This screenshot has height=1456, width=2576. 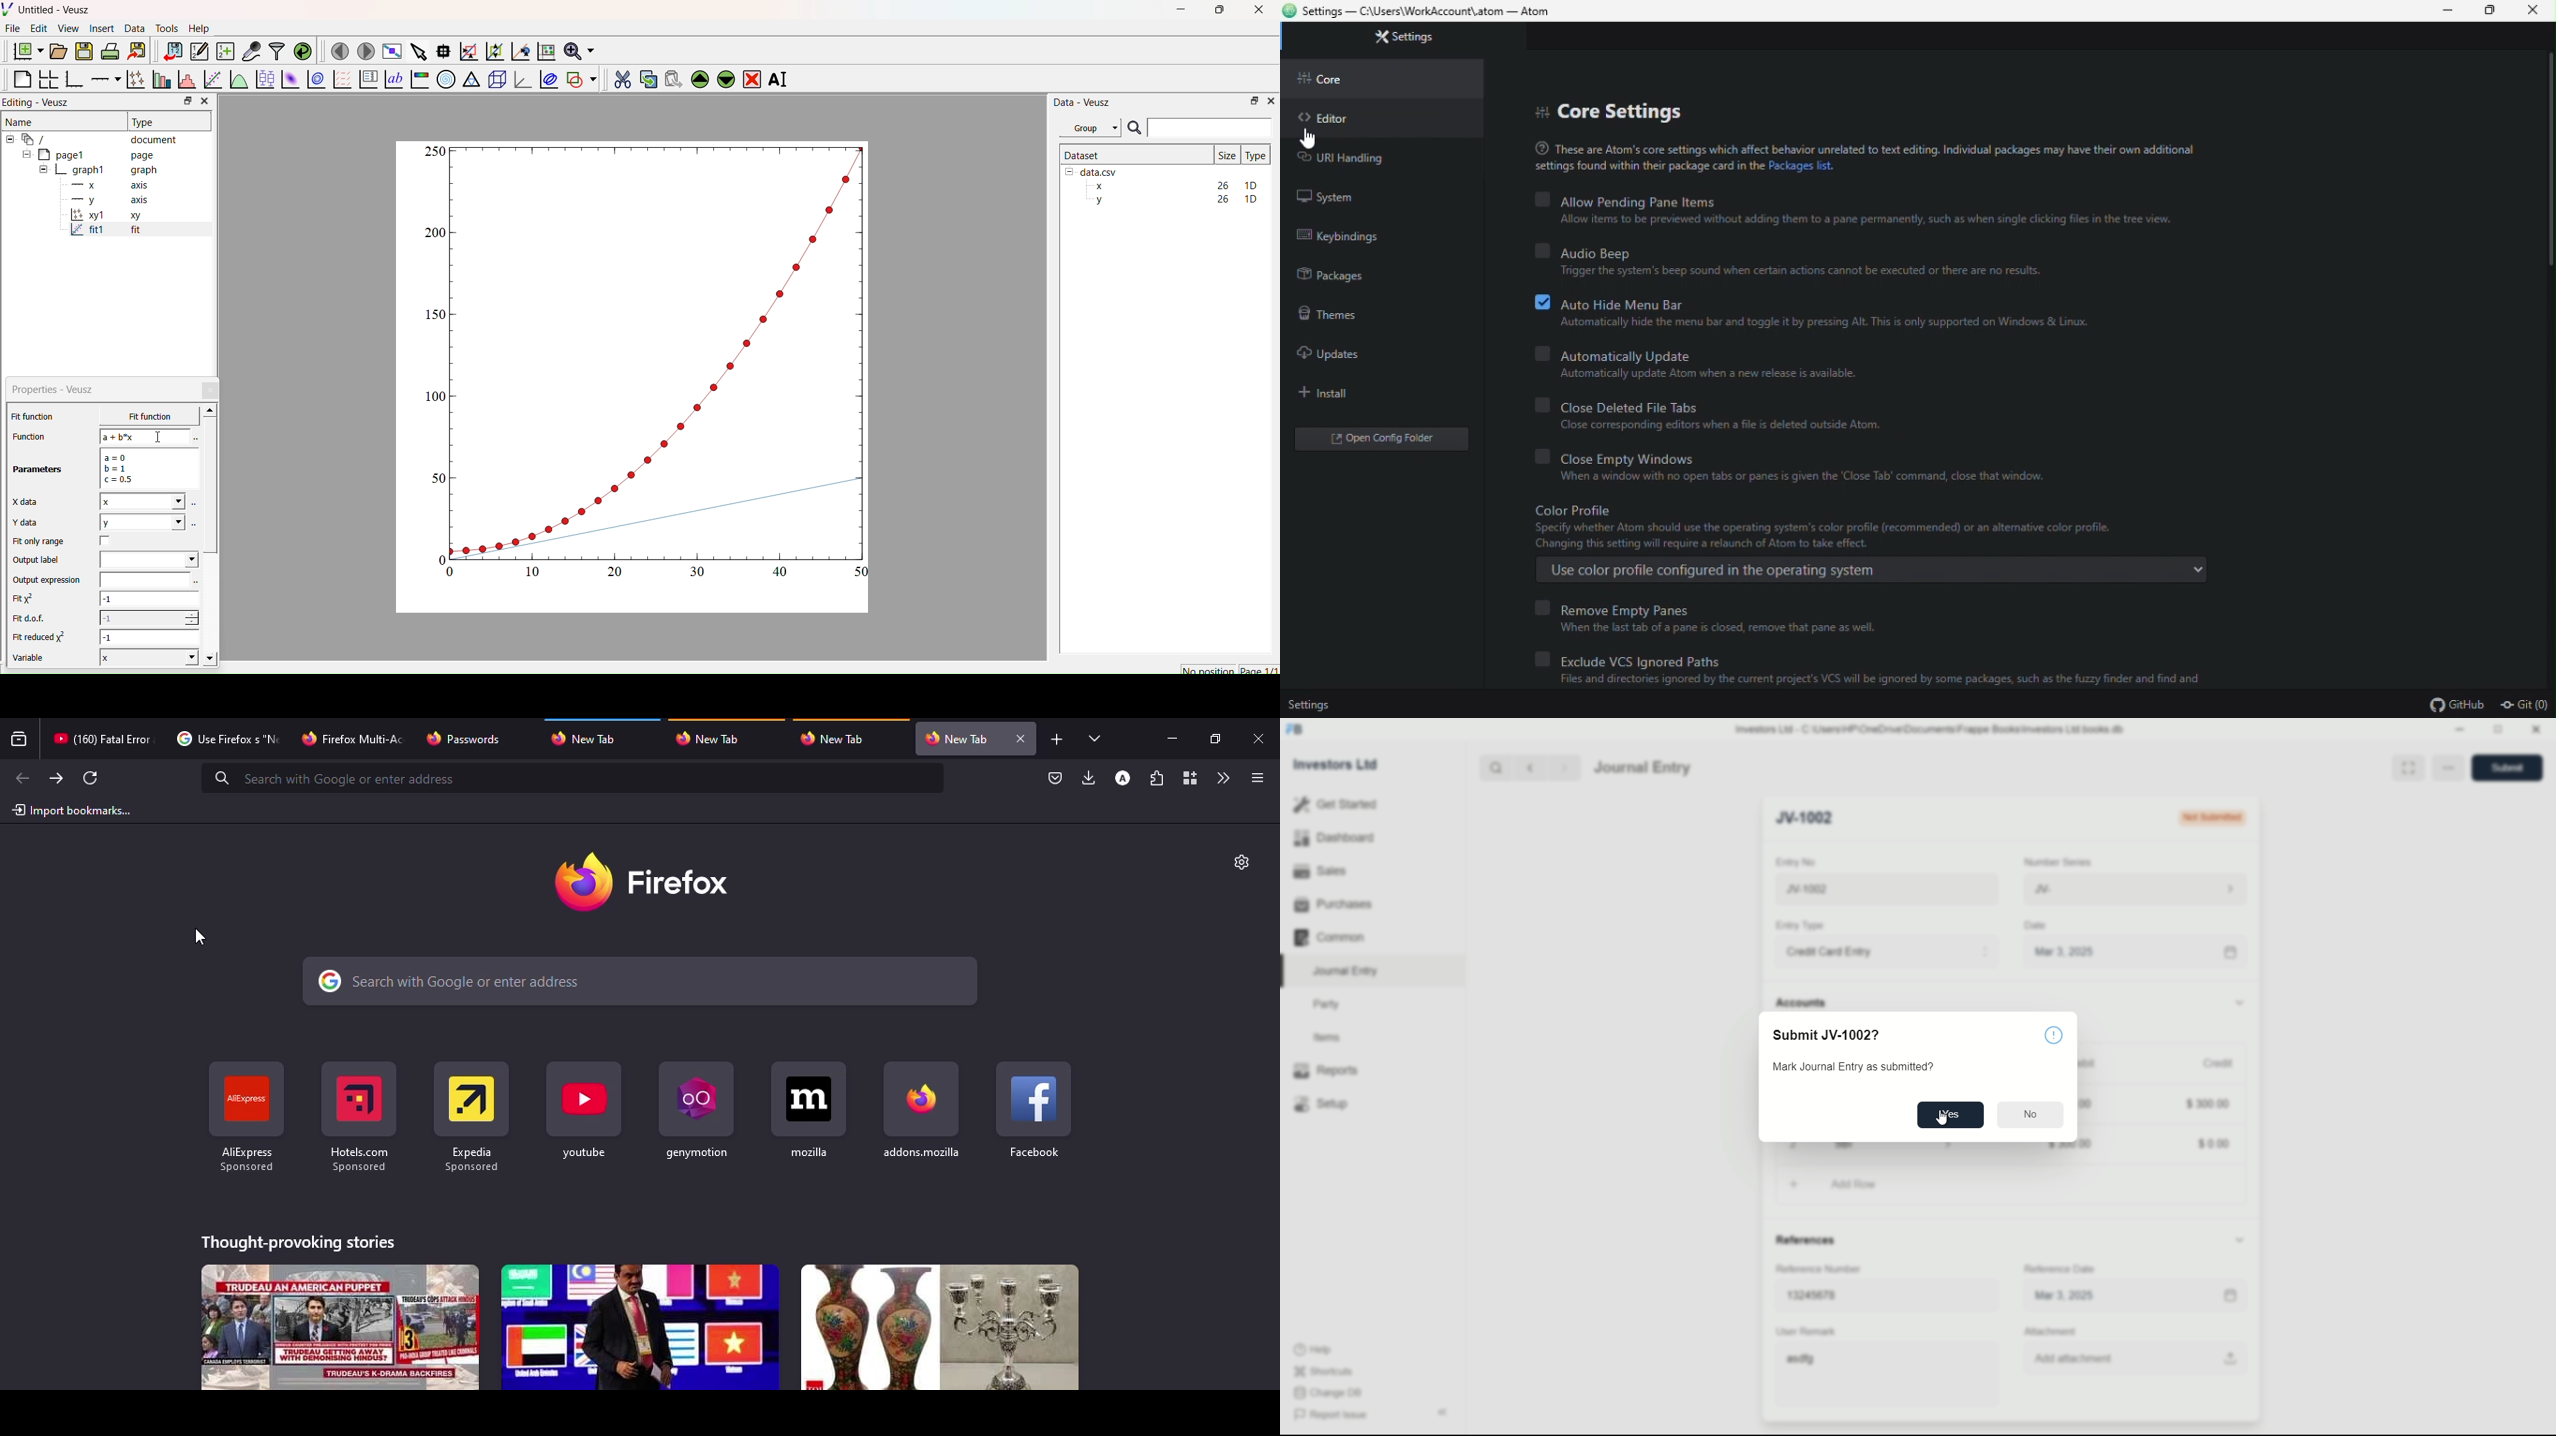 What do you see at coordinates (2033, 1116) in the screenshot?
I see `No` at bounding box center [2033, 1116].